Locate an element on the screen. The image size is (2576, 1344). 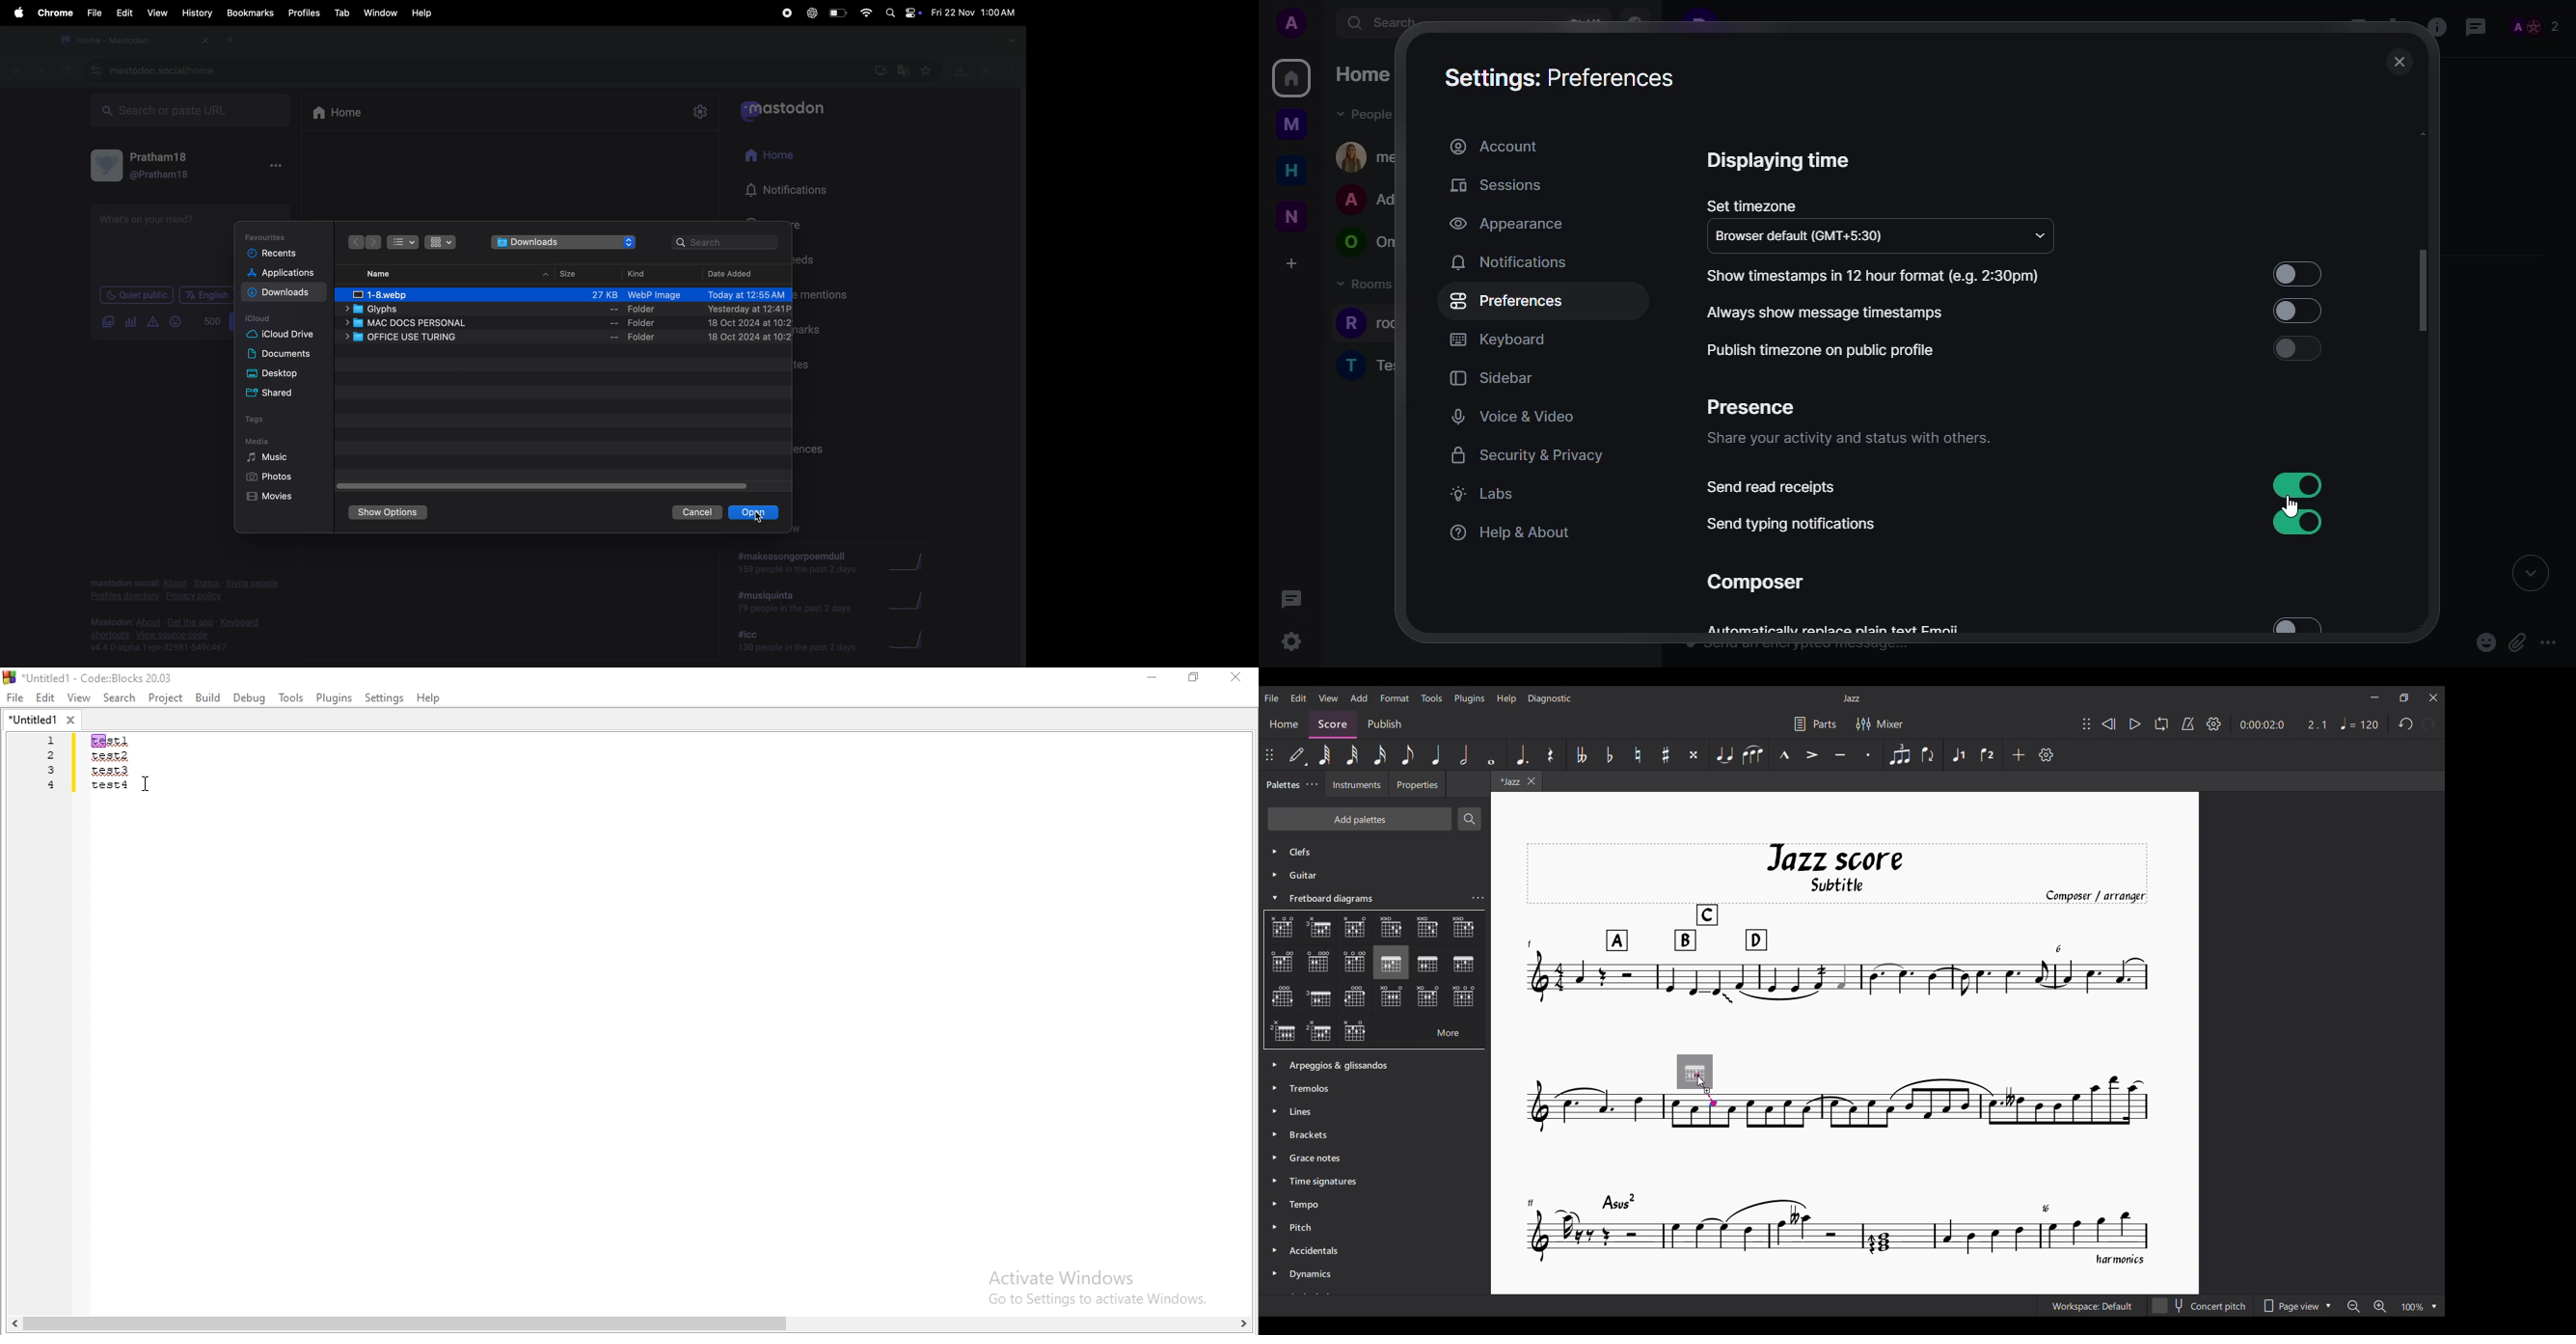
battery is located at coordinates (837, 14).